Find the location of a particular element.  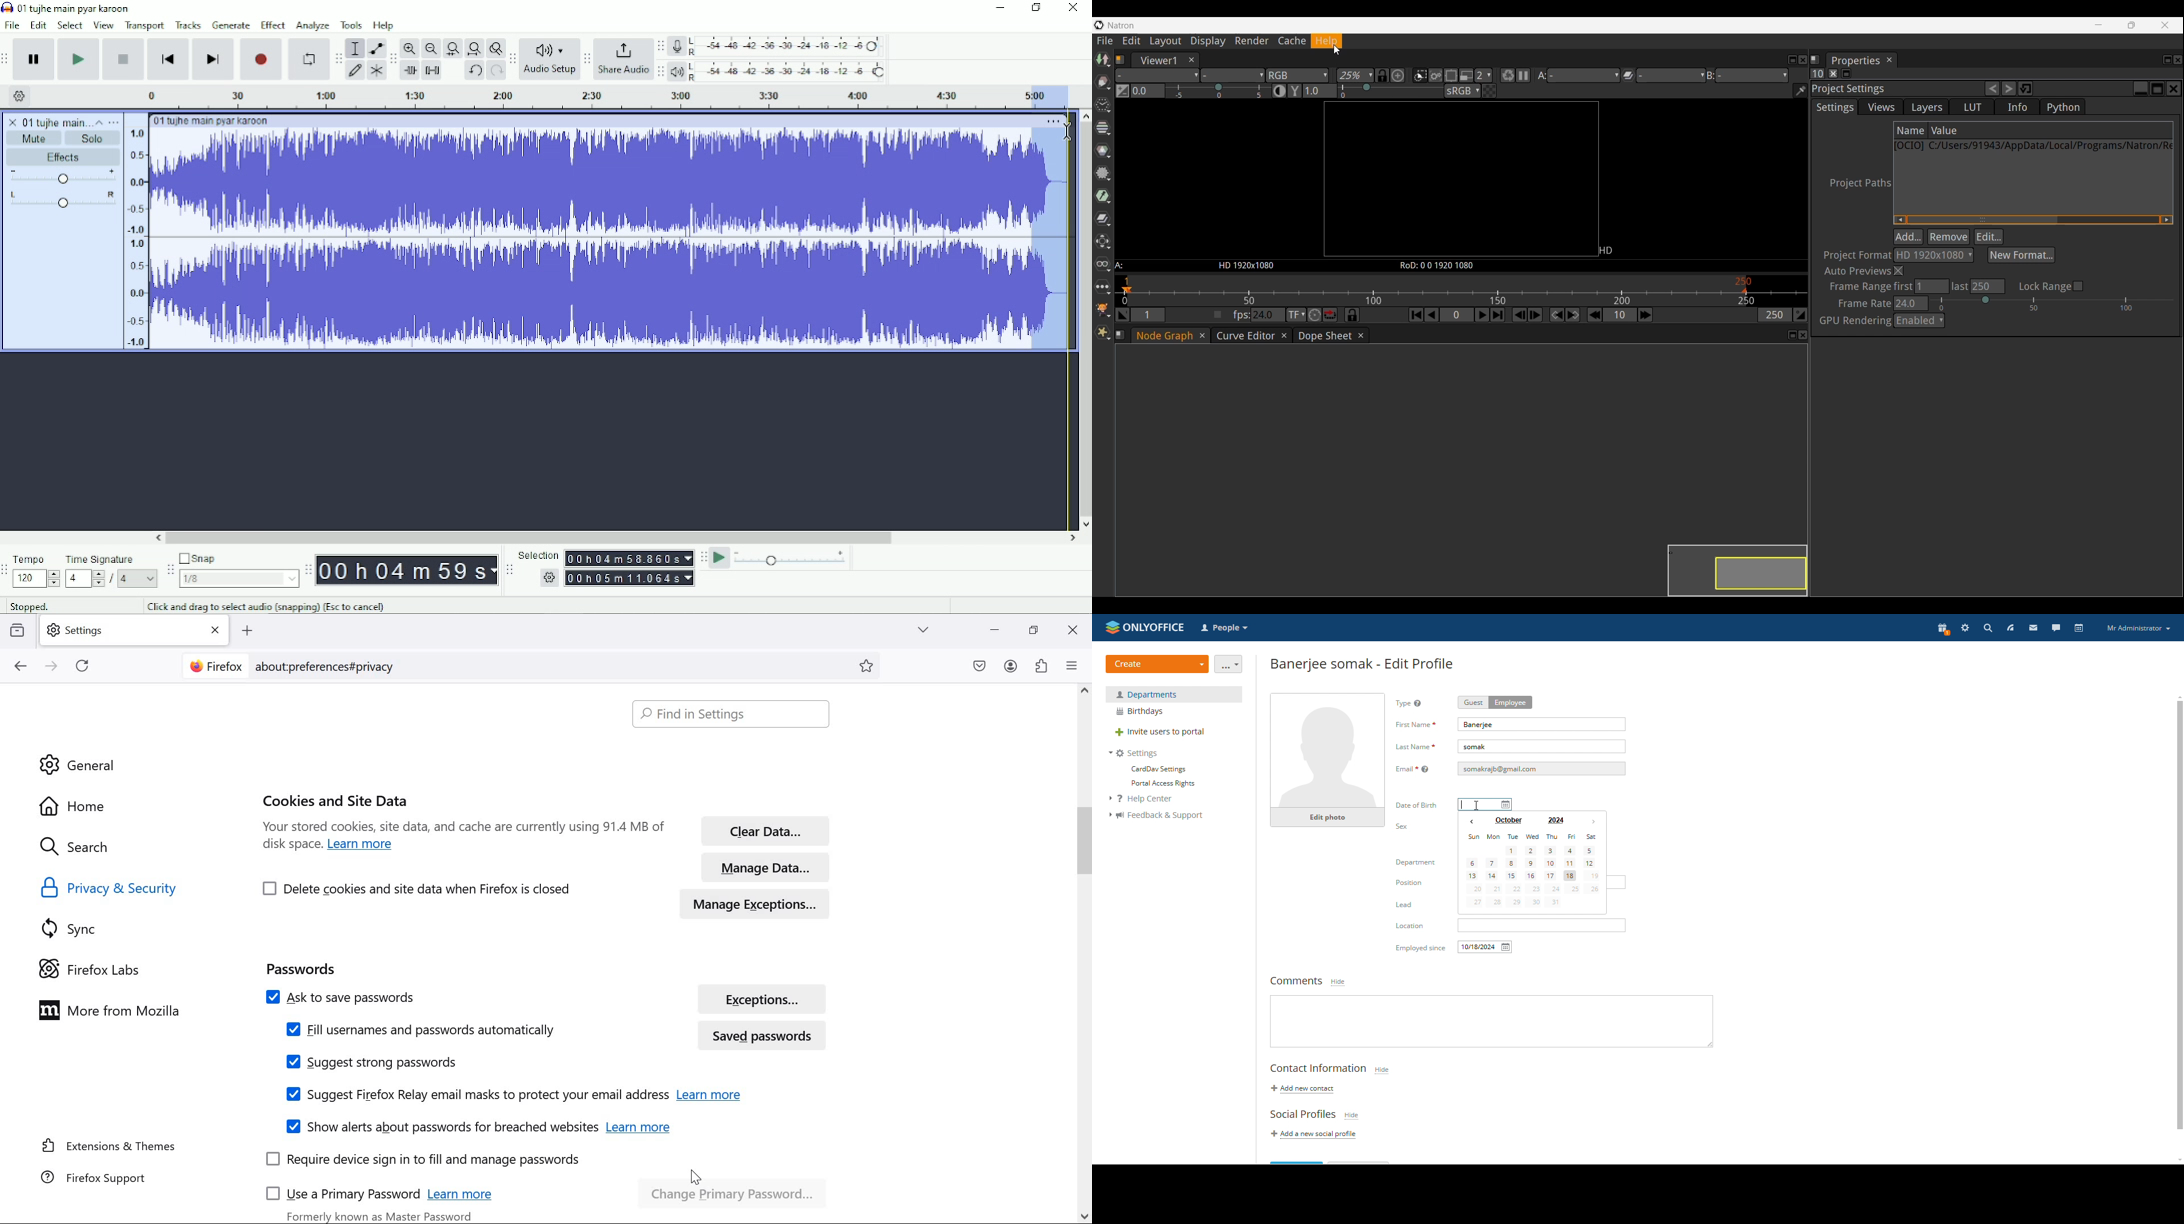

next month is located at coordinates (1592, 822).